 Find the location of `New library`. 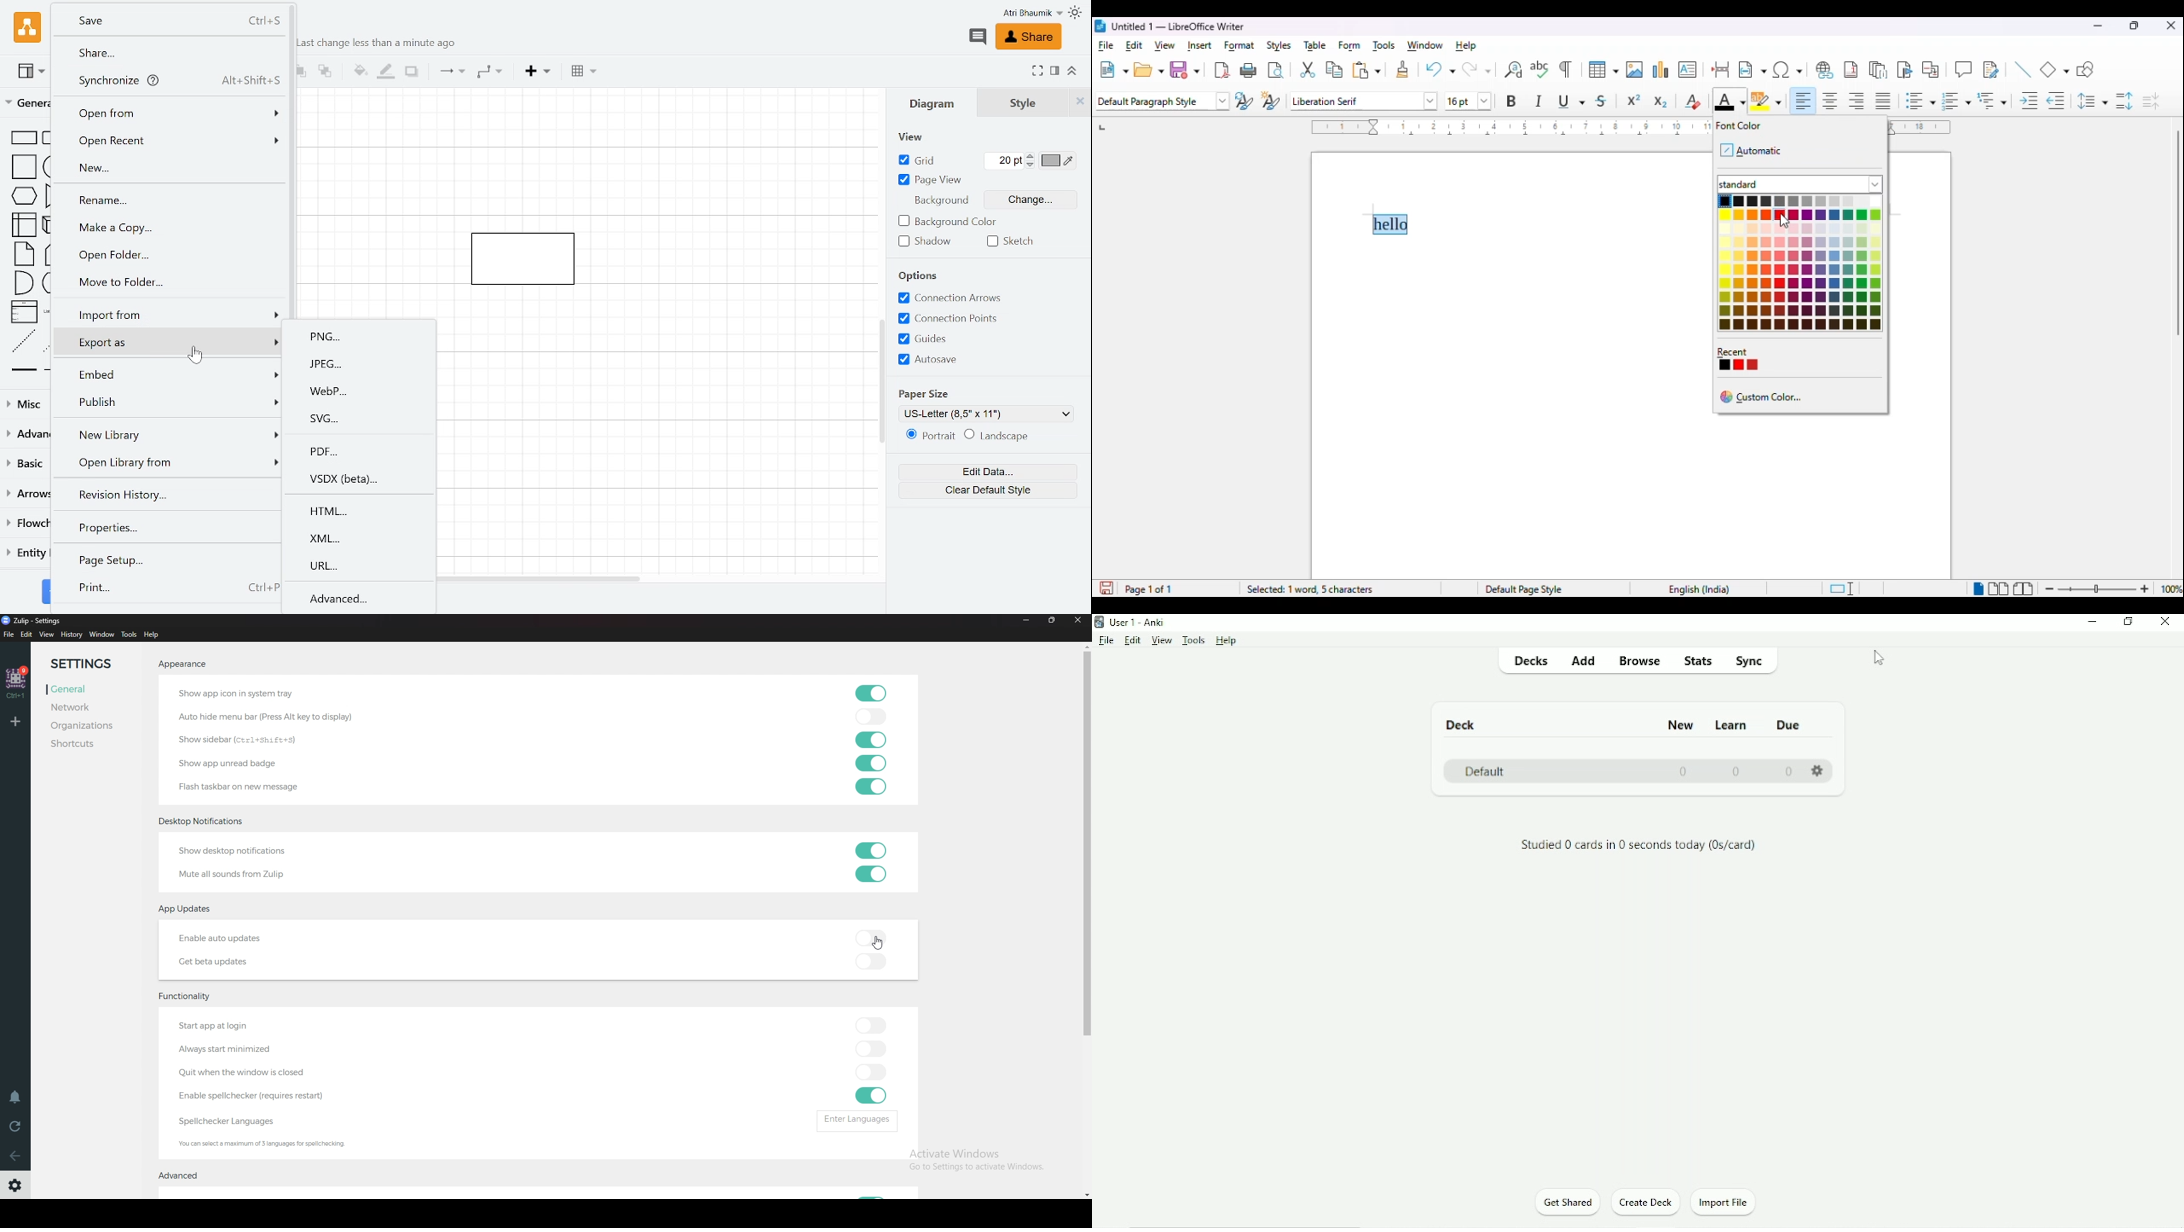

New library is located at coordinates (170, 435).